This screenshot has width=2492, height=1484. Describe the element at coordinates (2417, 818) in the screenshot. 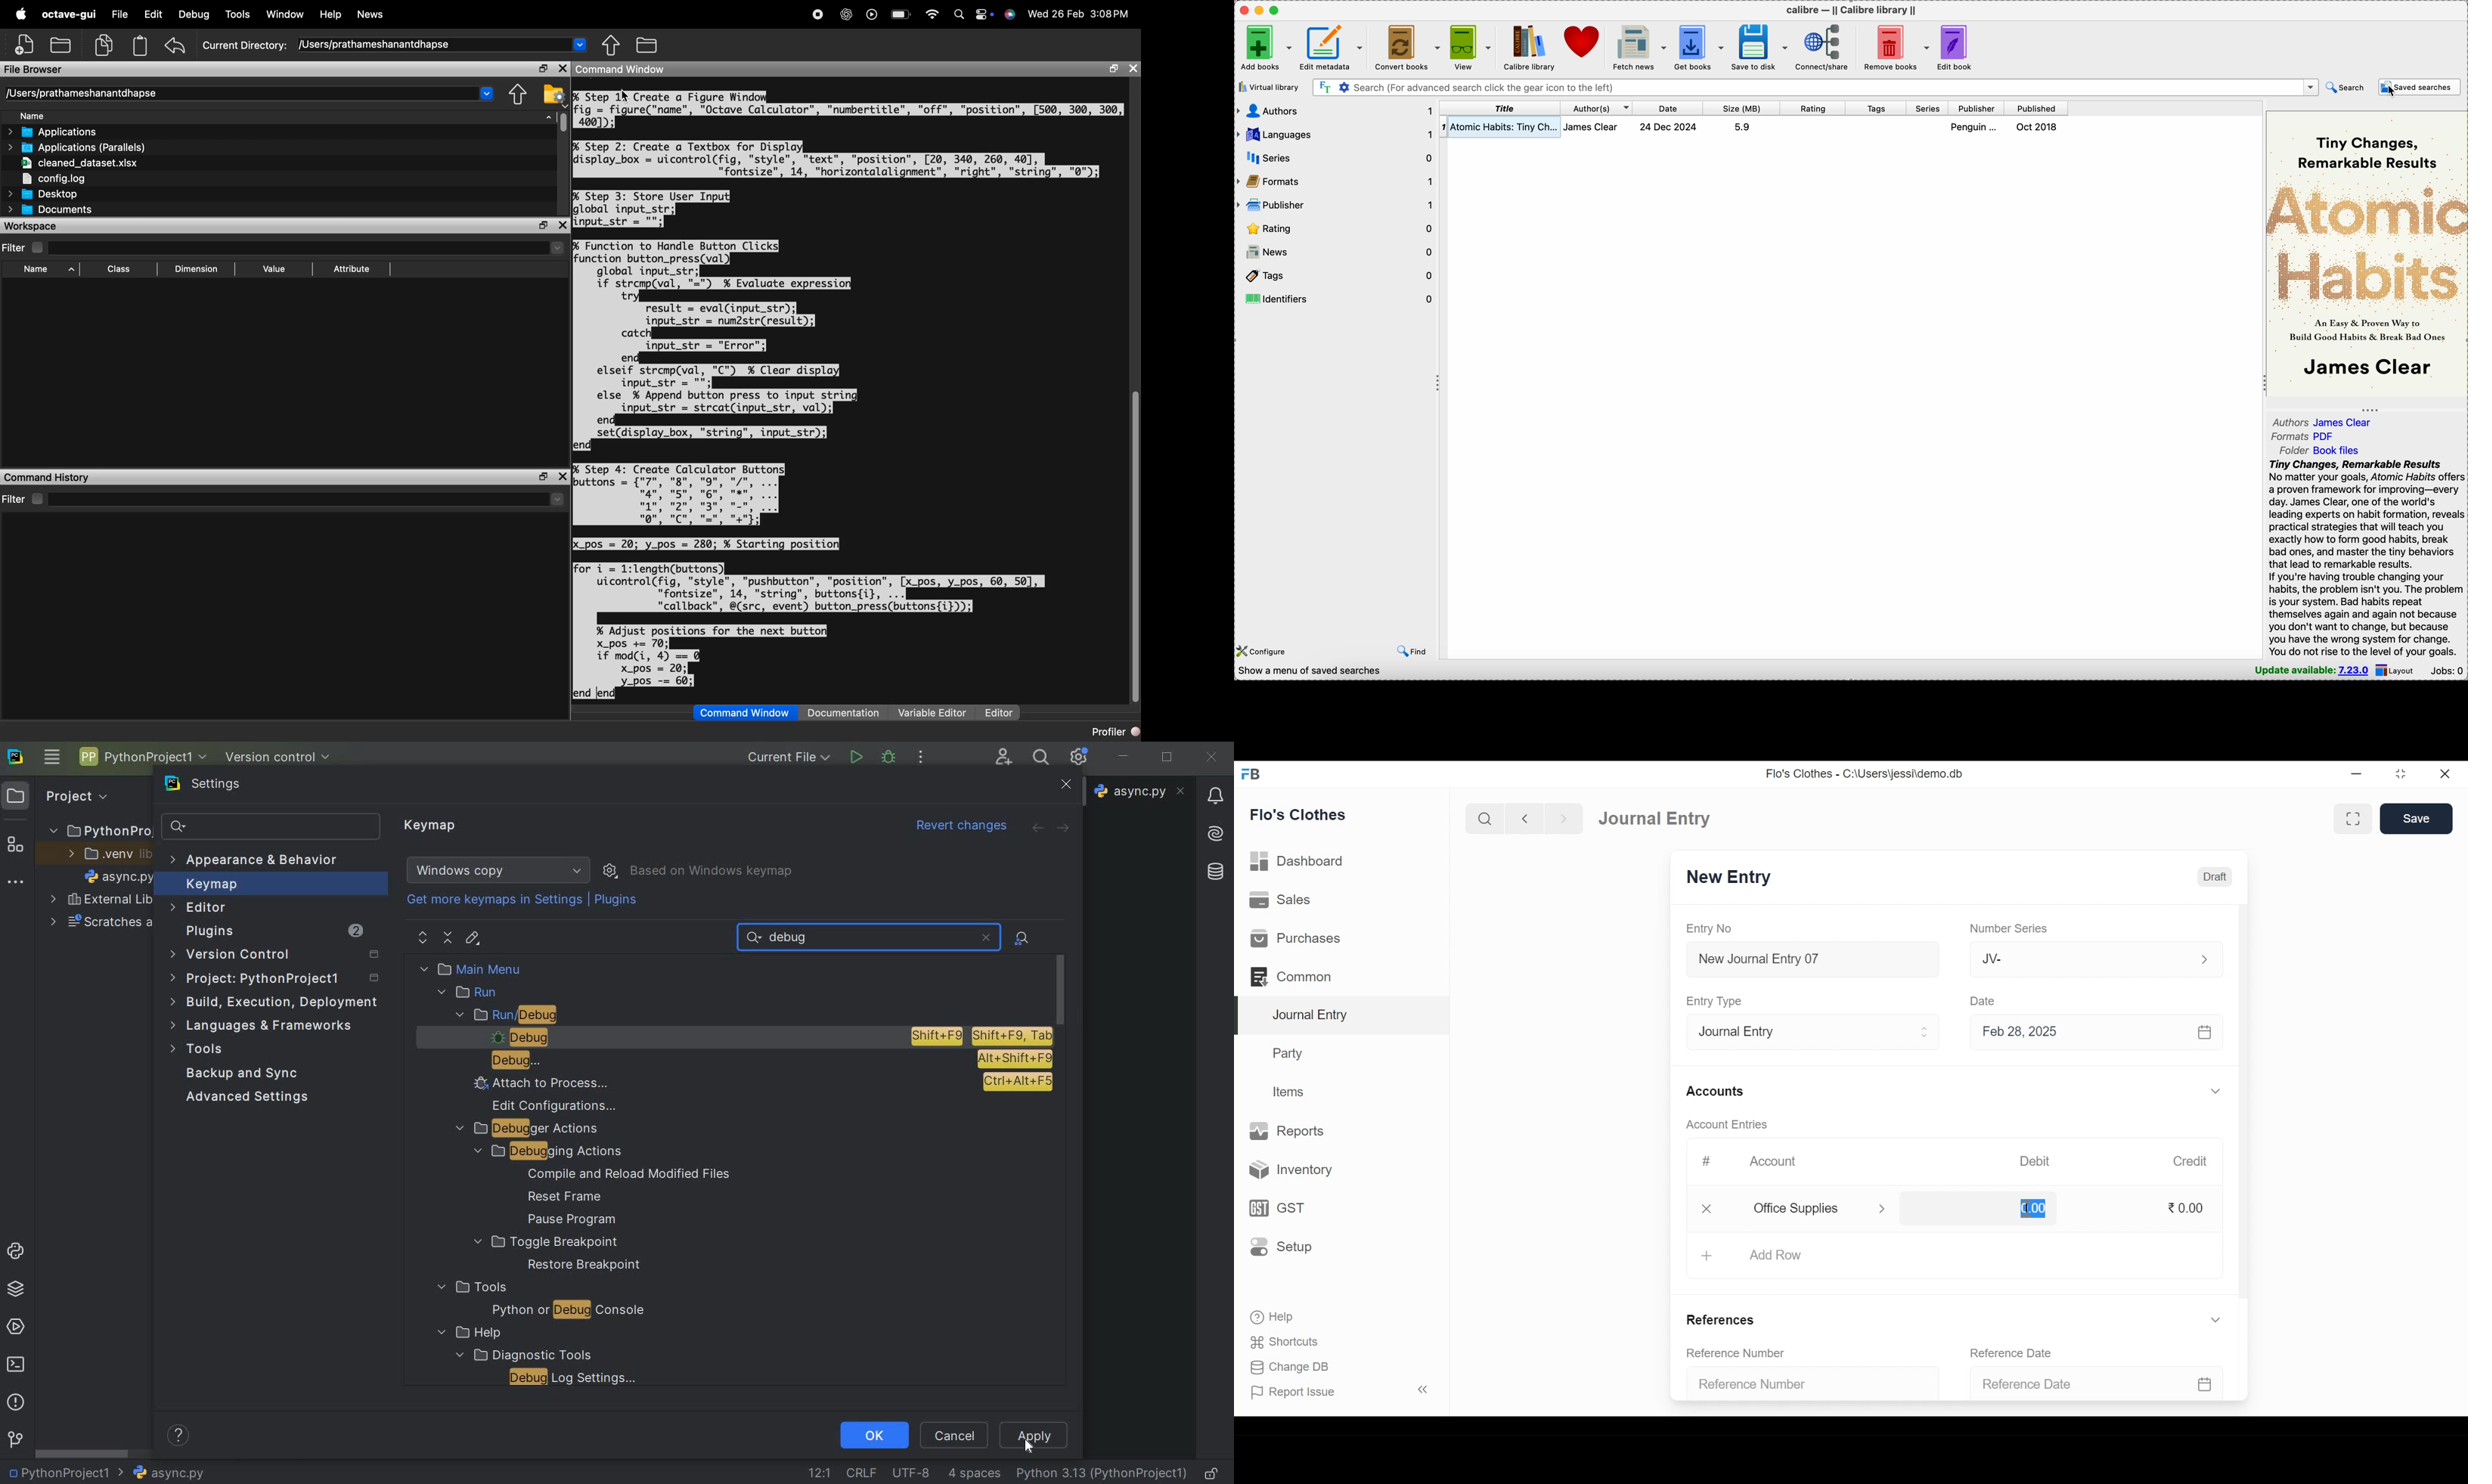

I see `Save` at that location.